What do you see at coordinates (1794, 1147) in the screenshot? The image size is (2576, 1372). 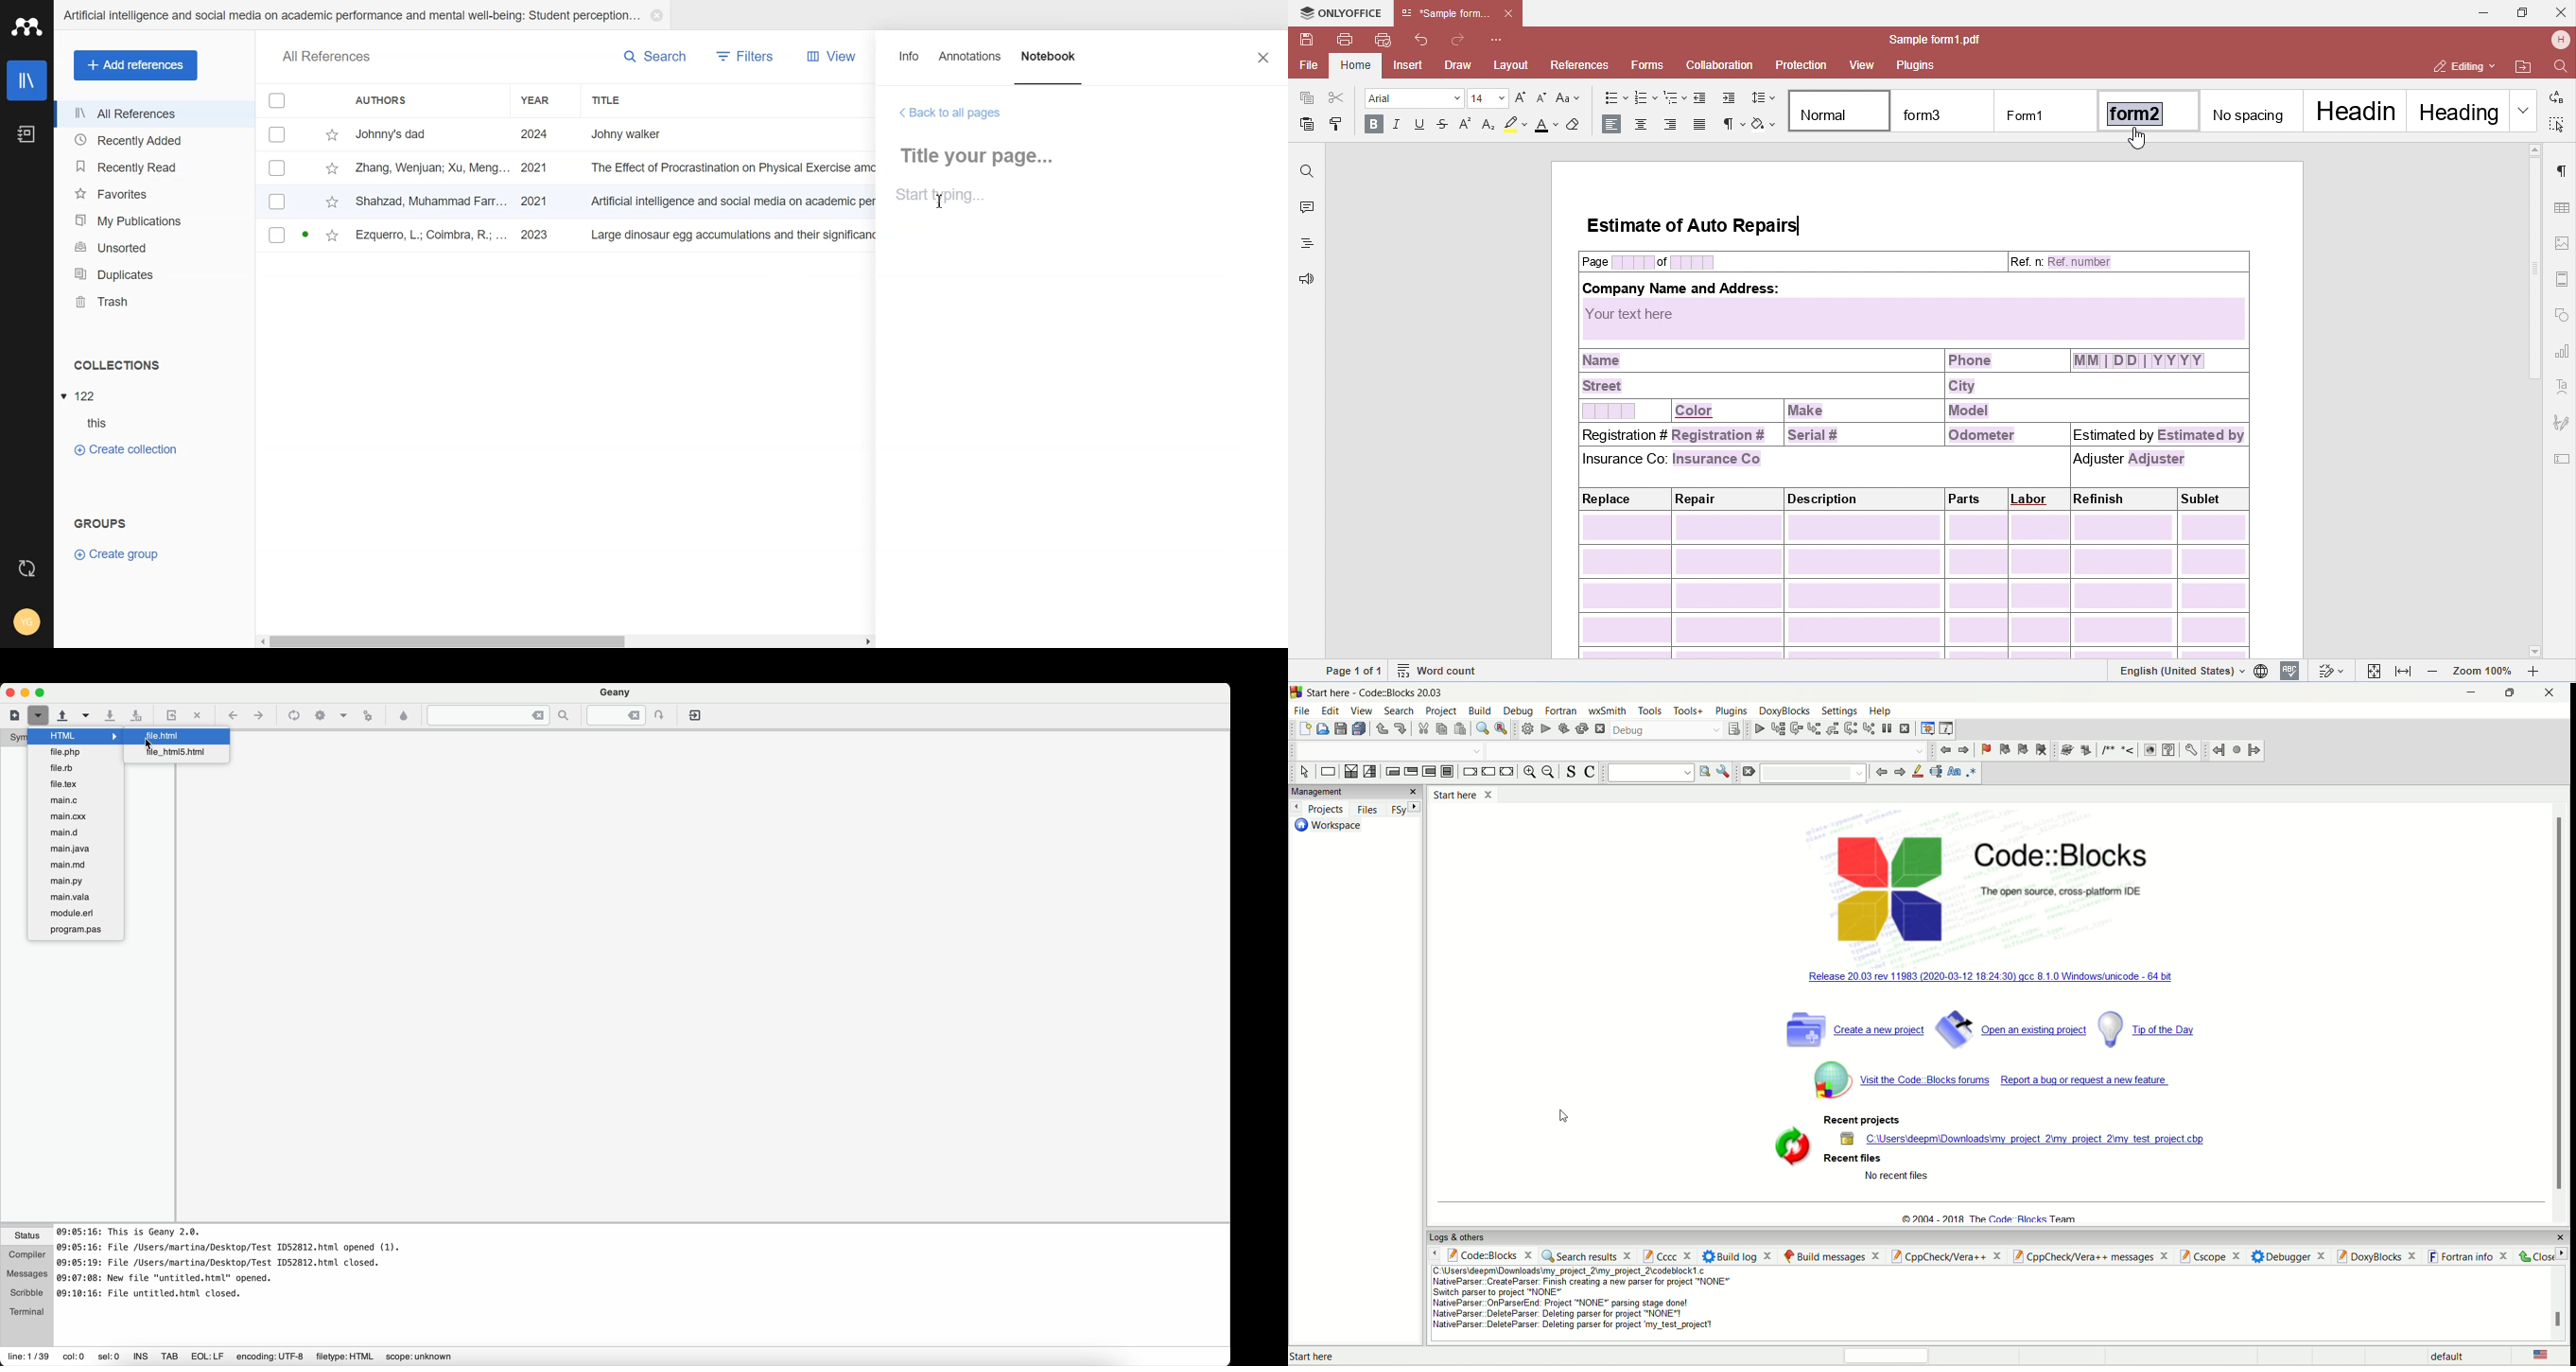 I see `symbol` at bounding box center [1794, 1147].